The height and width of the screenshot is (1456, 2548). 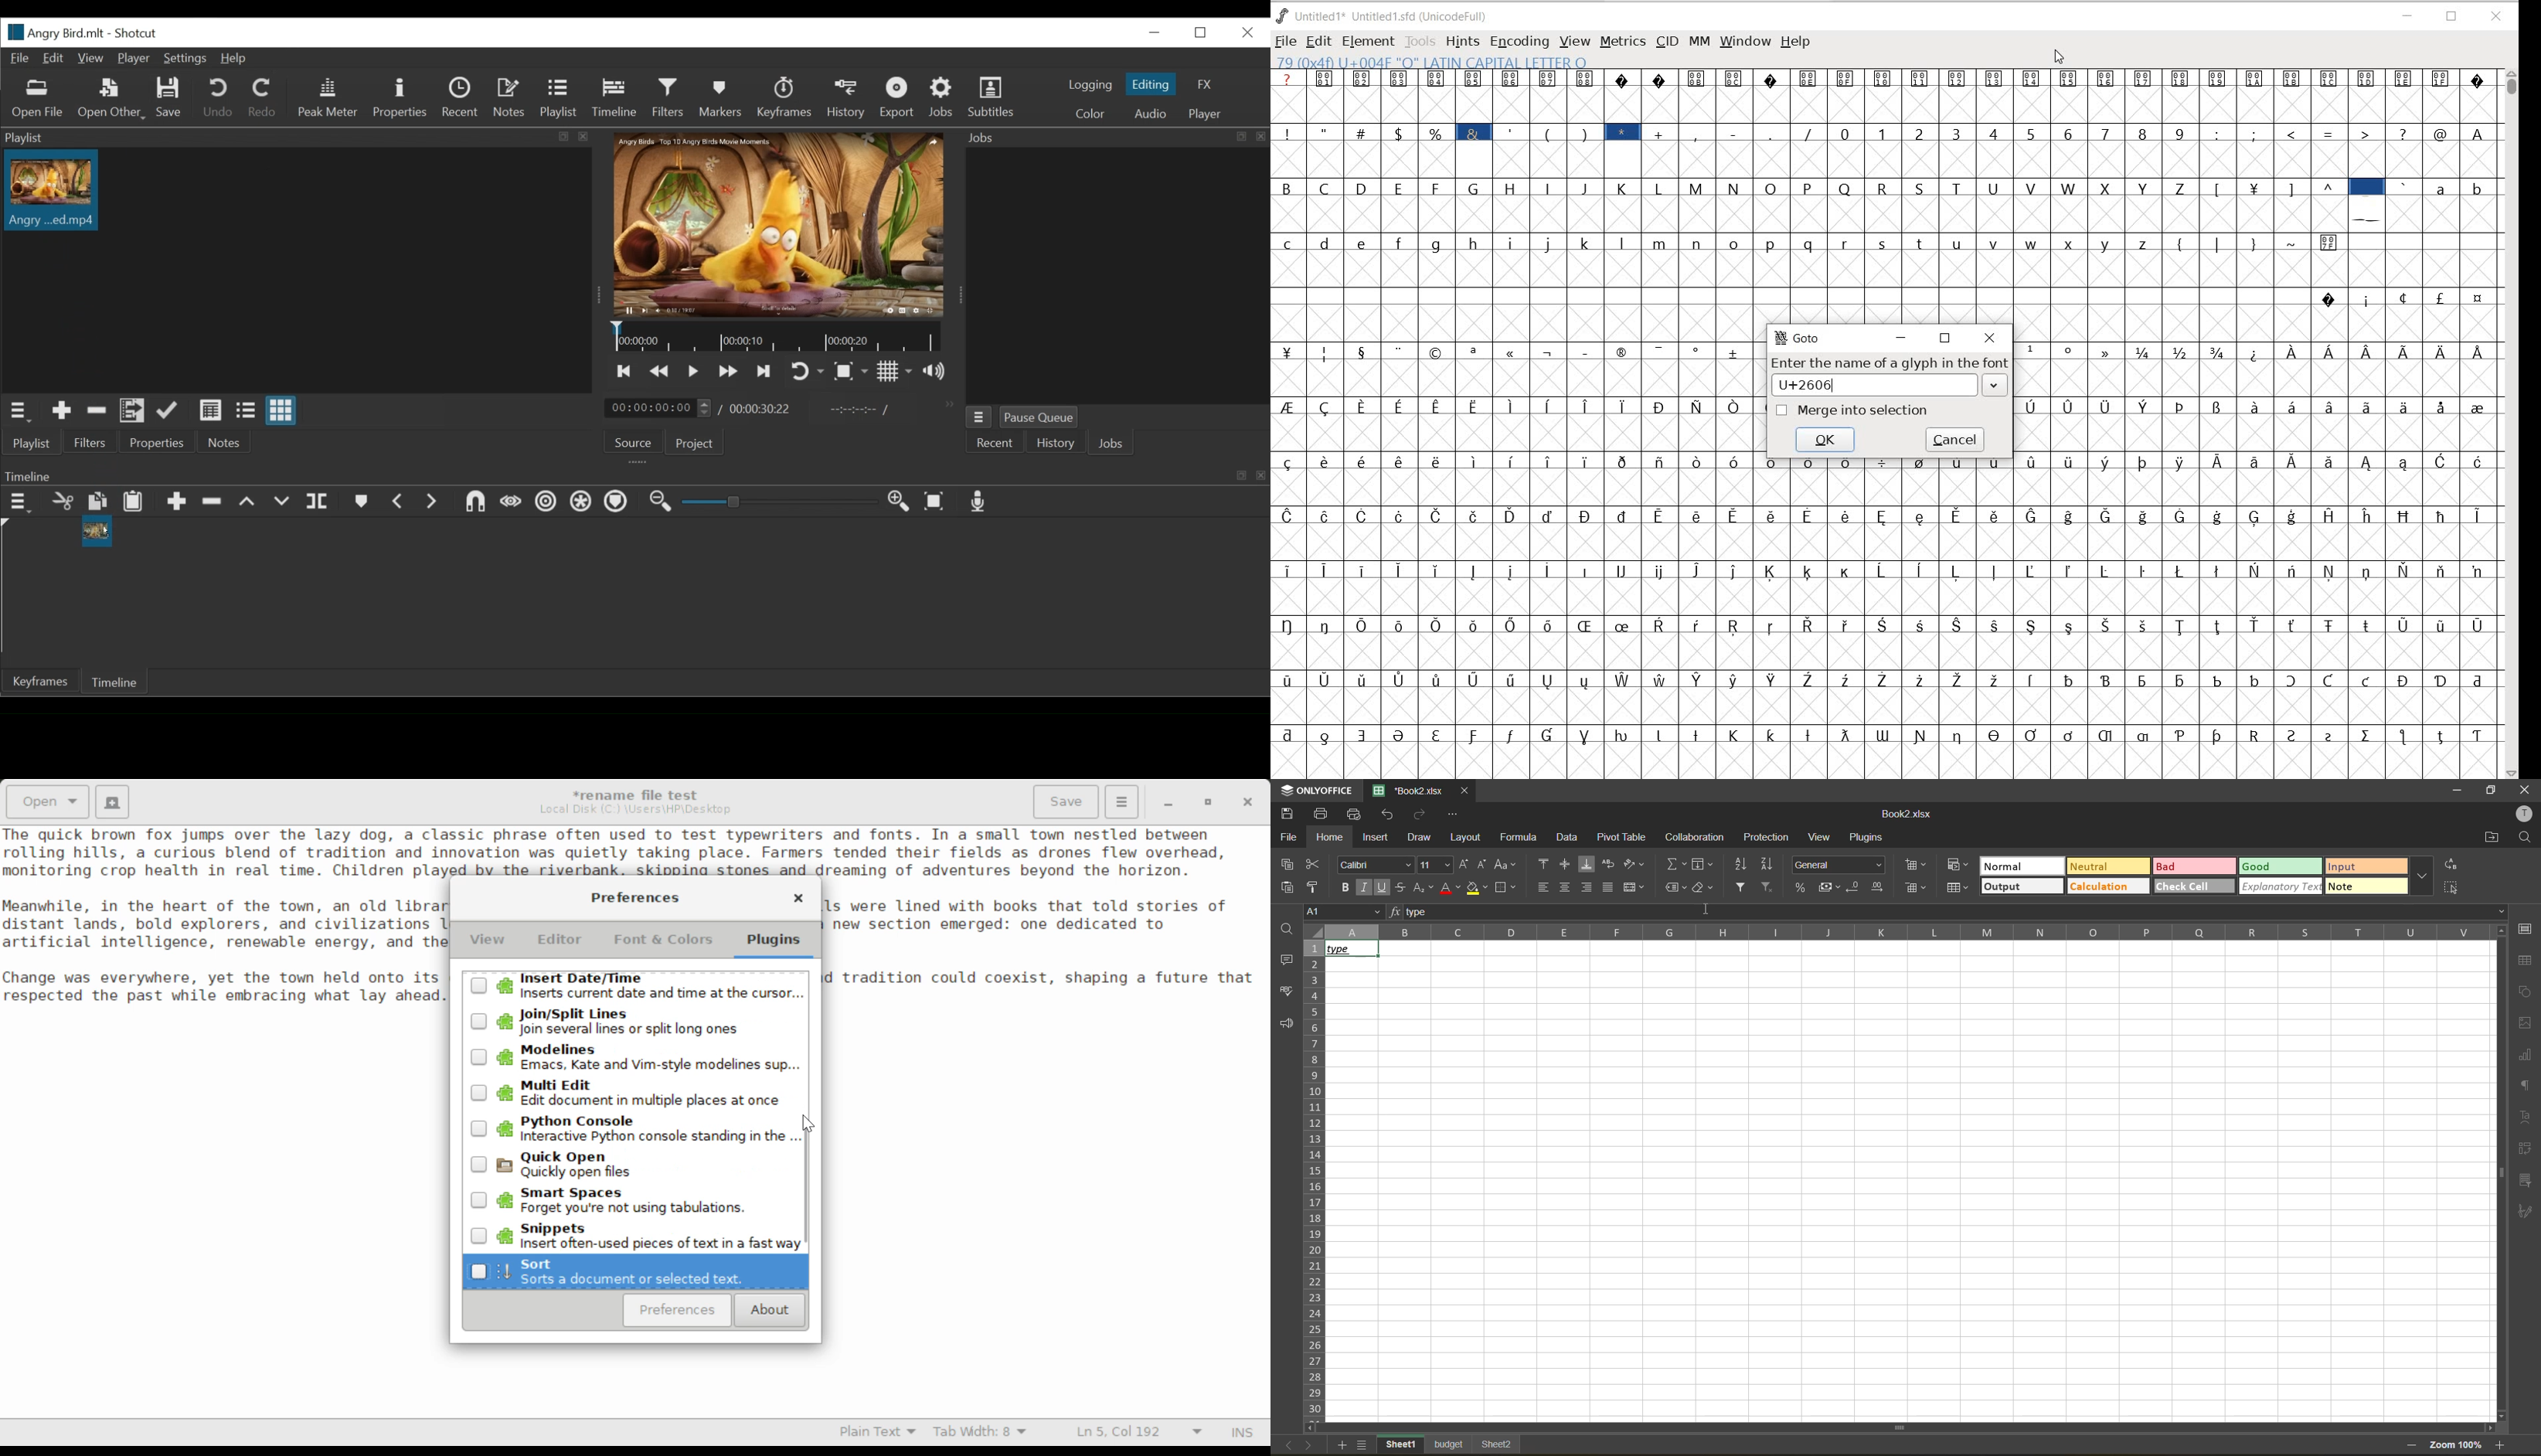 What do you see at coordinates (183, 59) in the screenshot?
I see `Settings` at bounding box center [183, 59].